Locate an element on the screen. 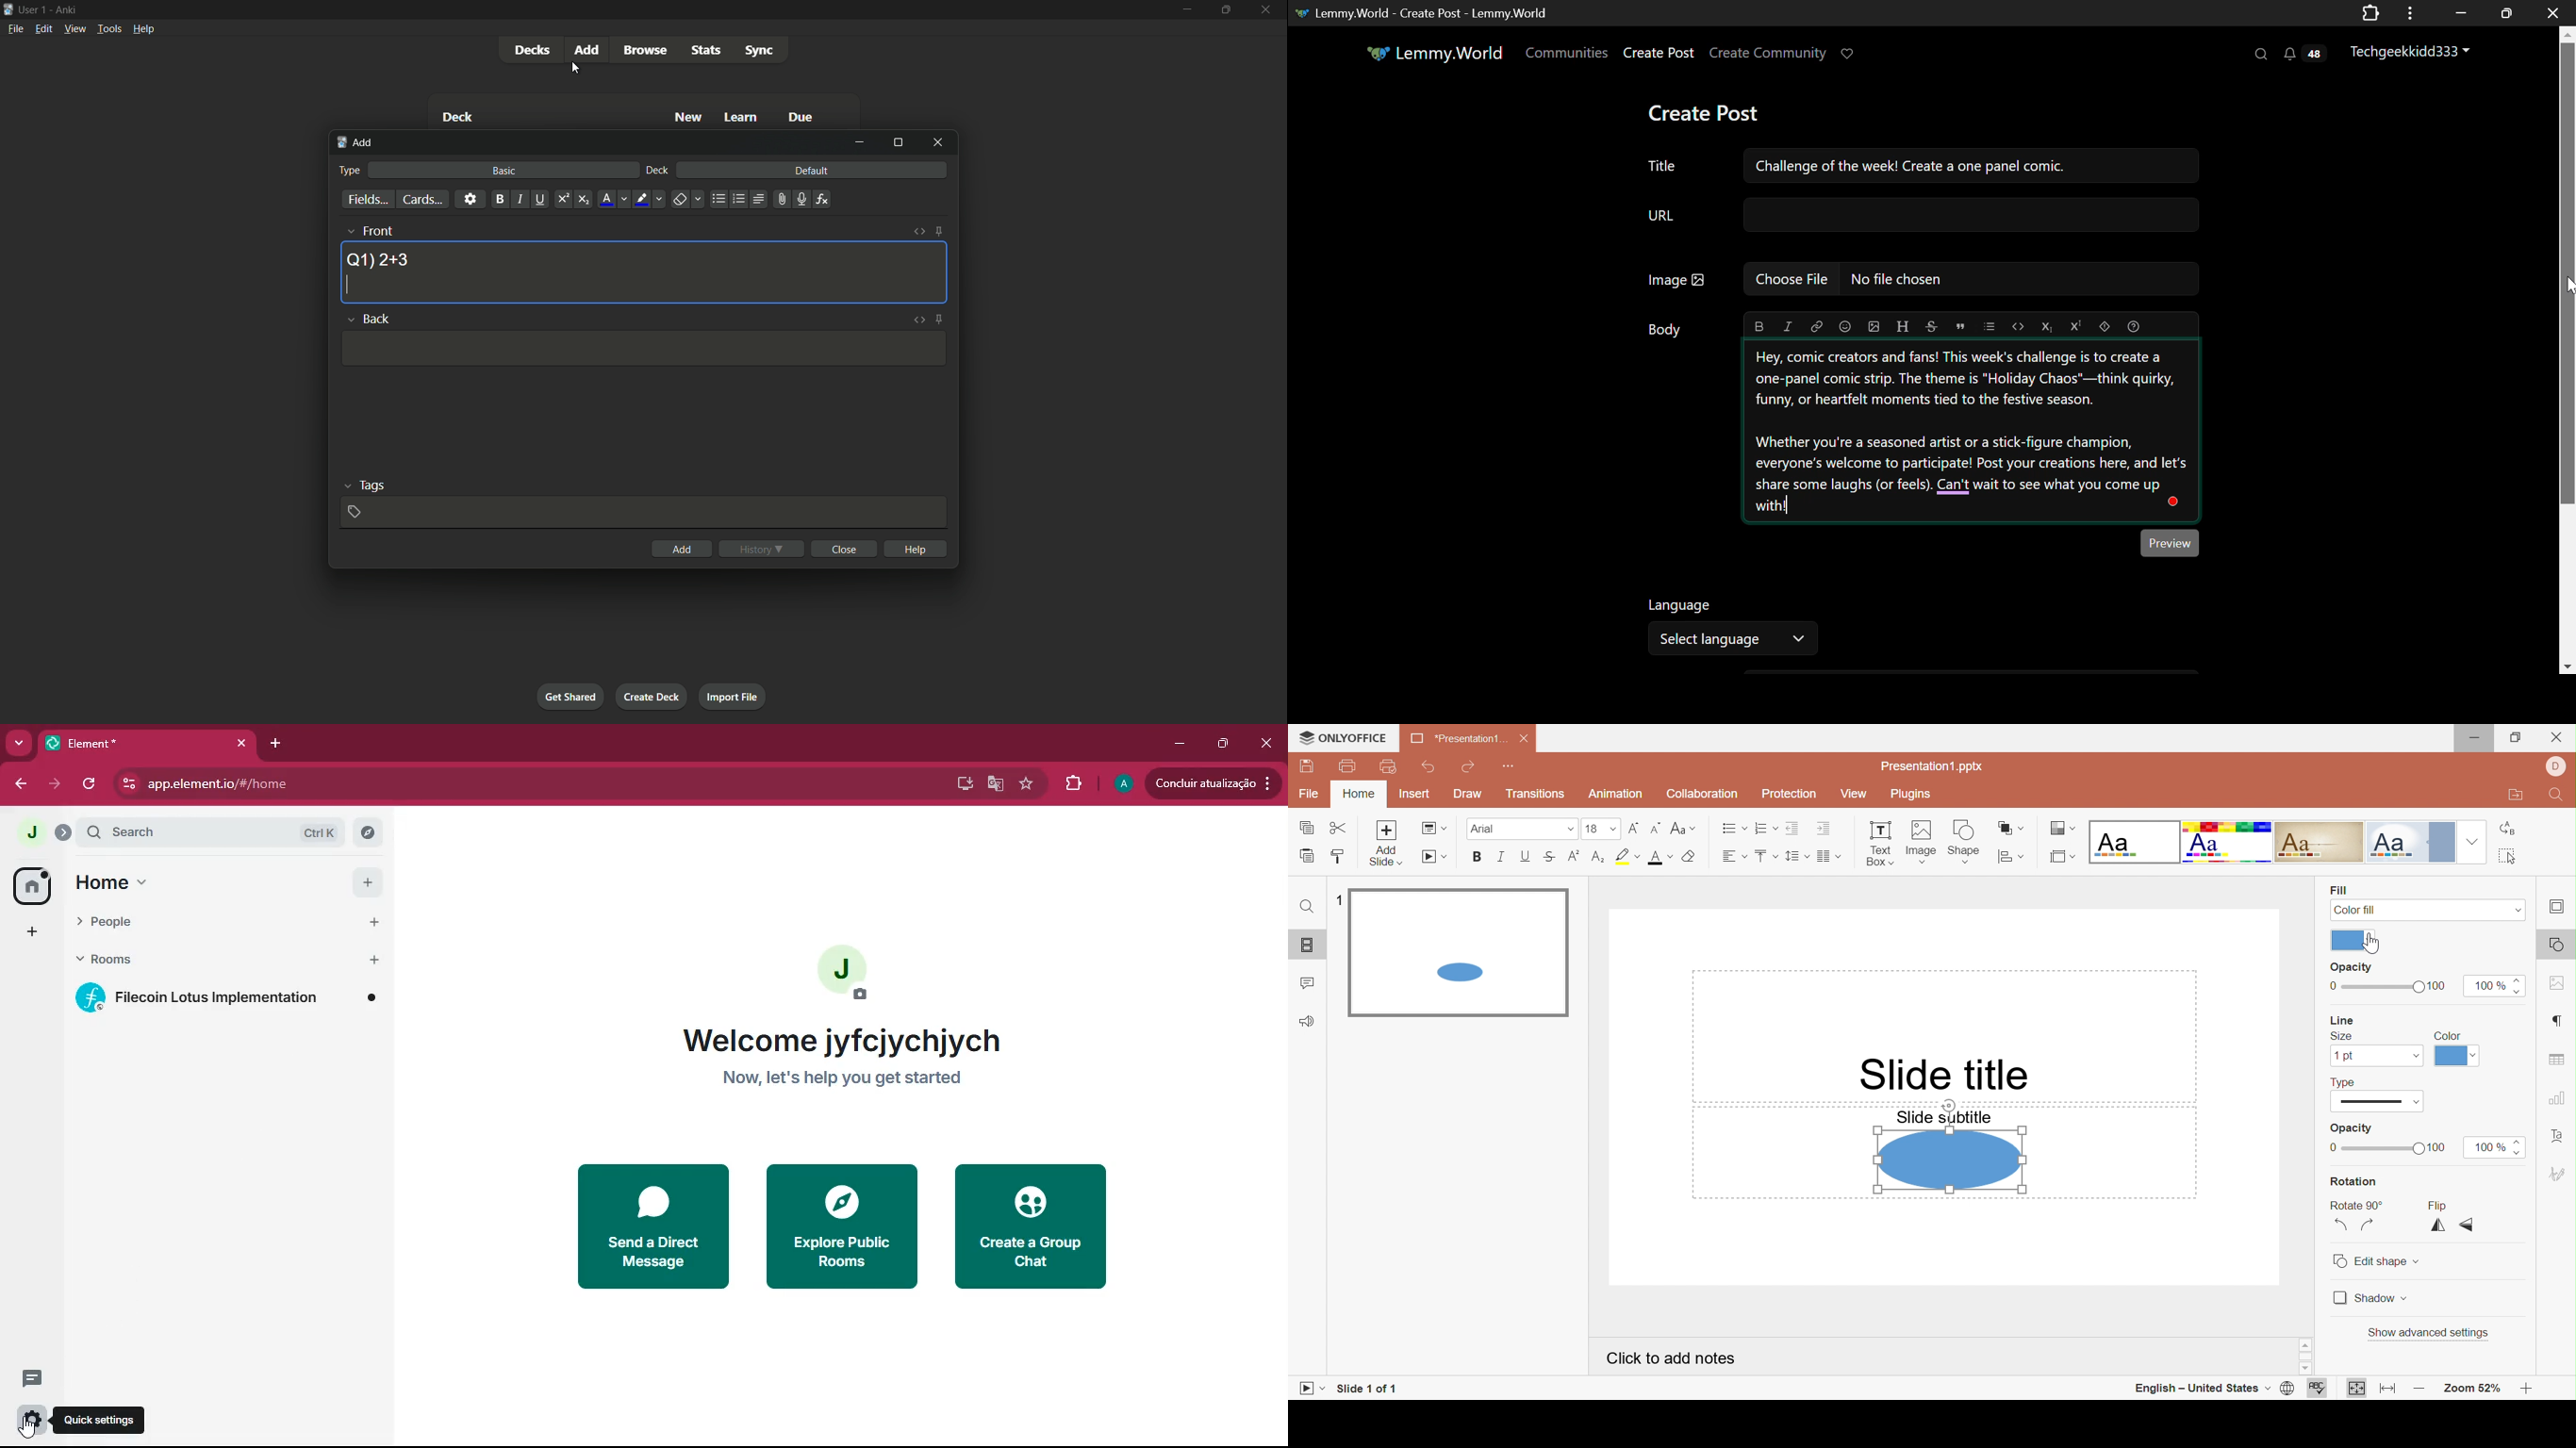  equations is located at coordinates (822, 199).